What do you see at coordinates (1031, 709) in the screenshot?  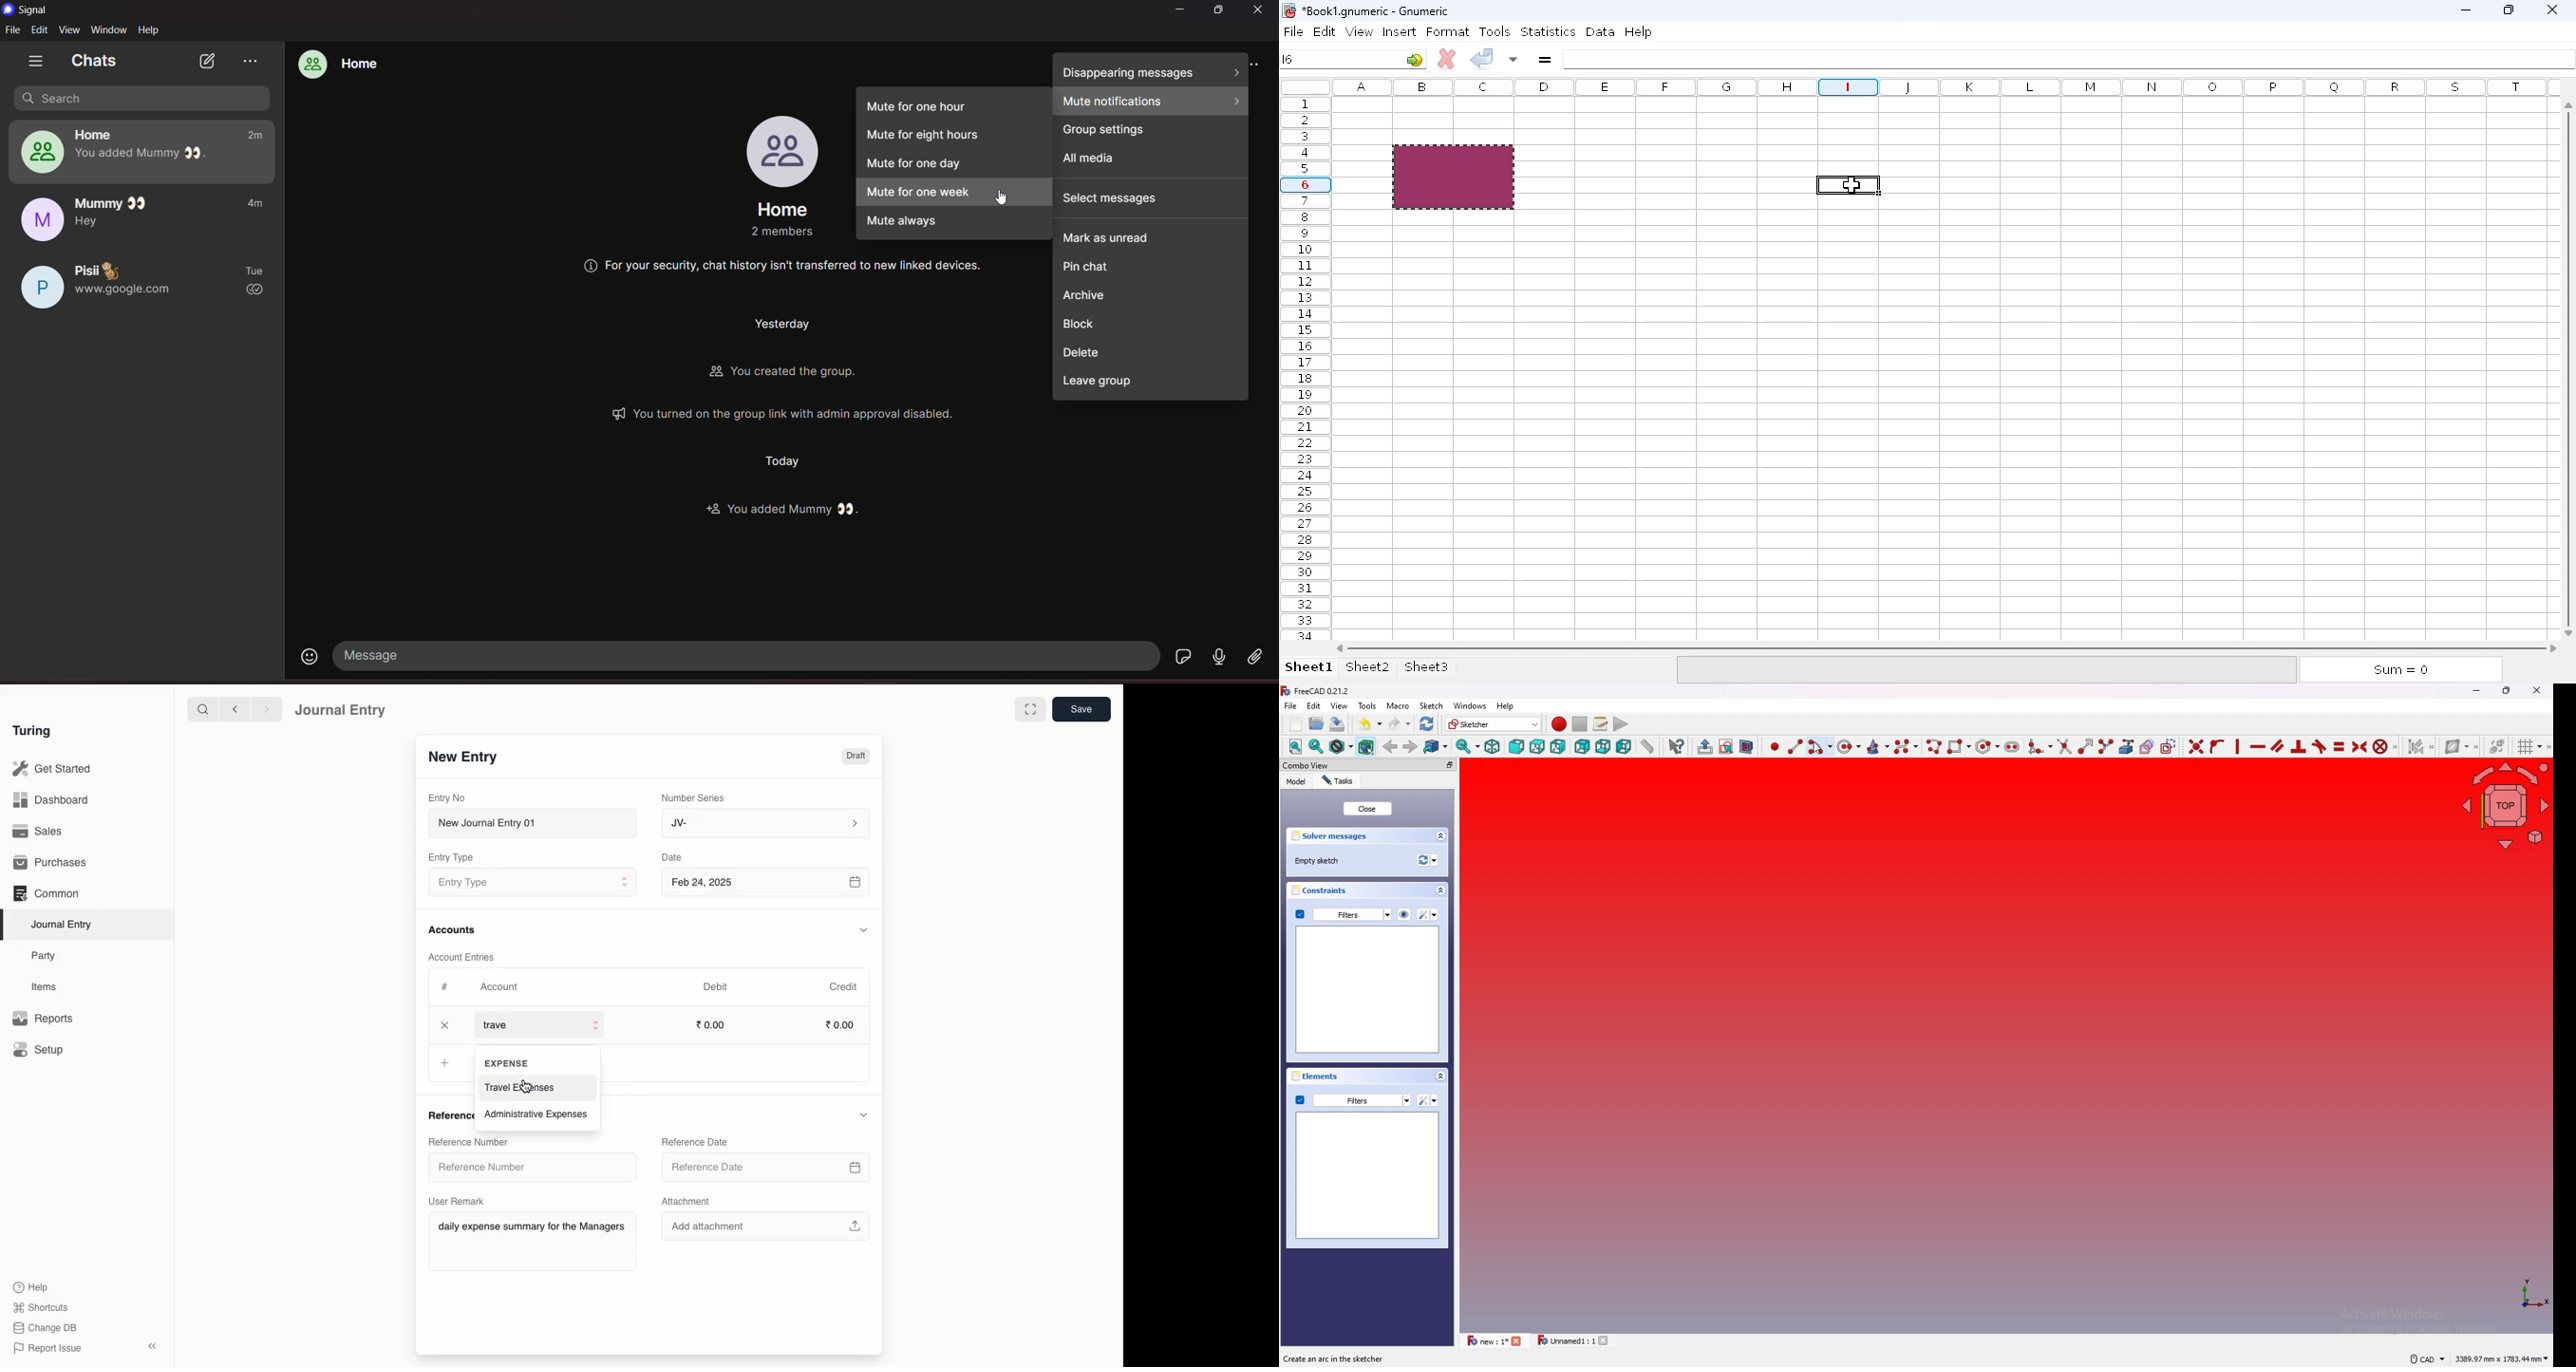 I see `Toggle between form and full width` at bounding box center [1031, 709].